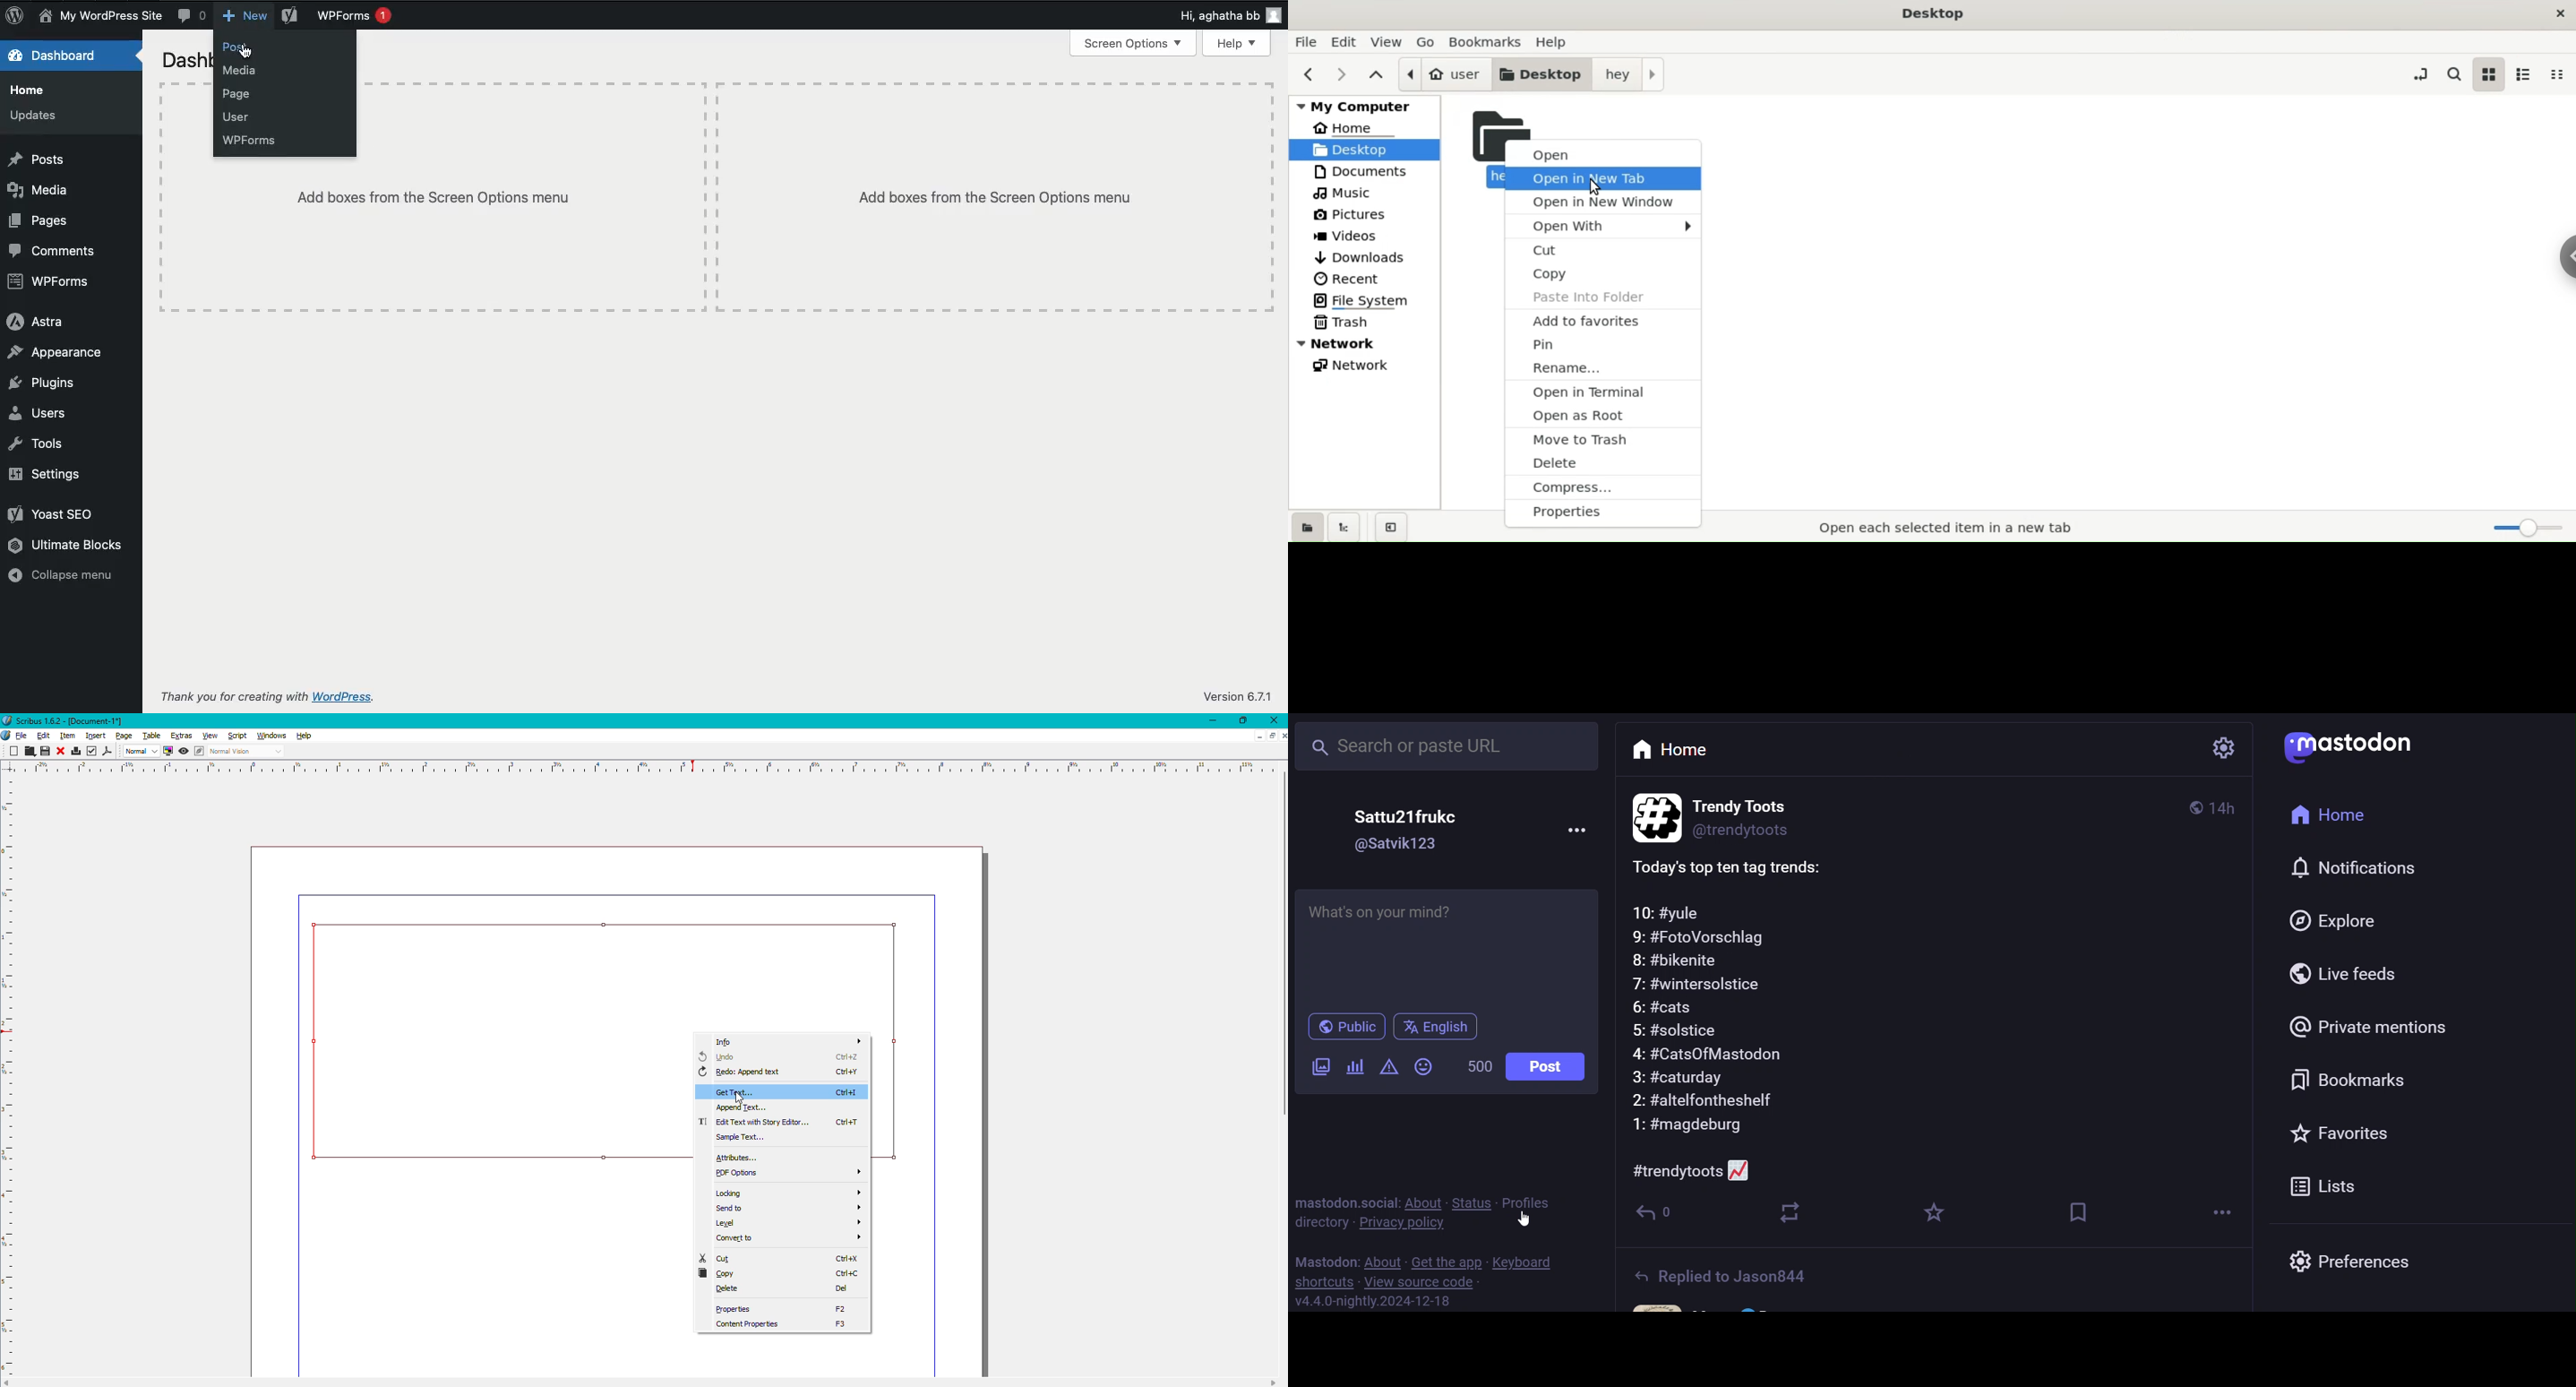  I want to click on poll, so click(1354, 1067).